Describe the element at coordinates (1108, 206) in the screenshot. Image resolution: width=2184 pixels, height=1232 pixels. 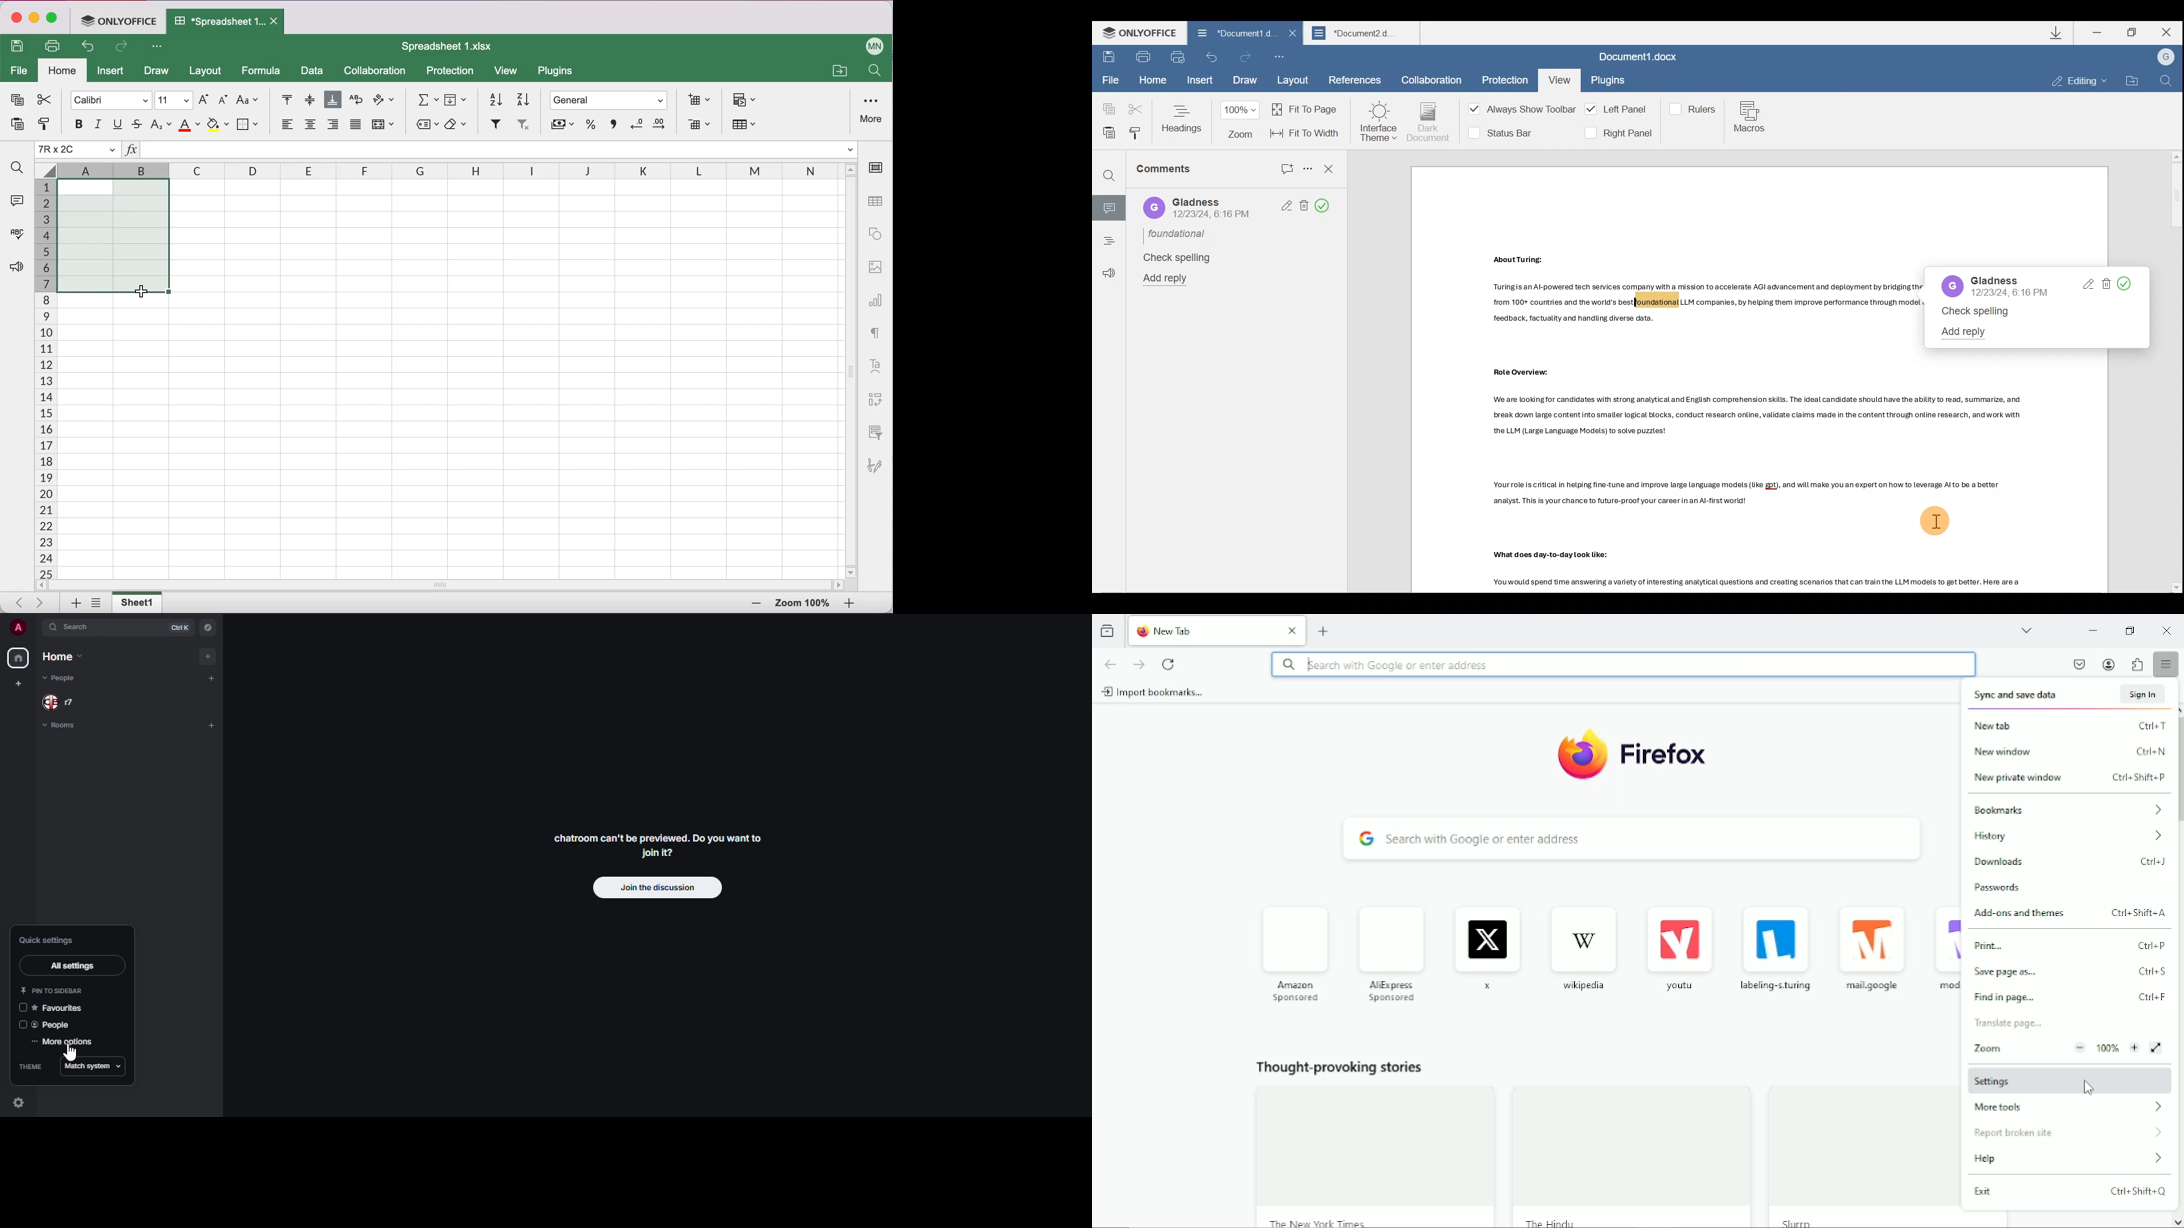
I see `Comment` at that location.